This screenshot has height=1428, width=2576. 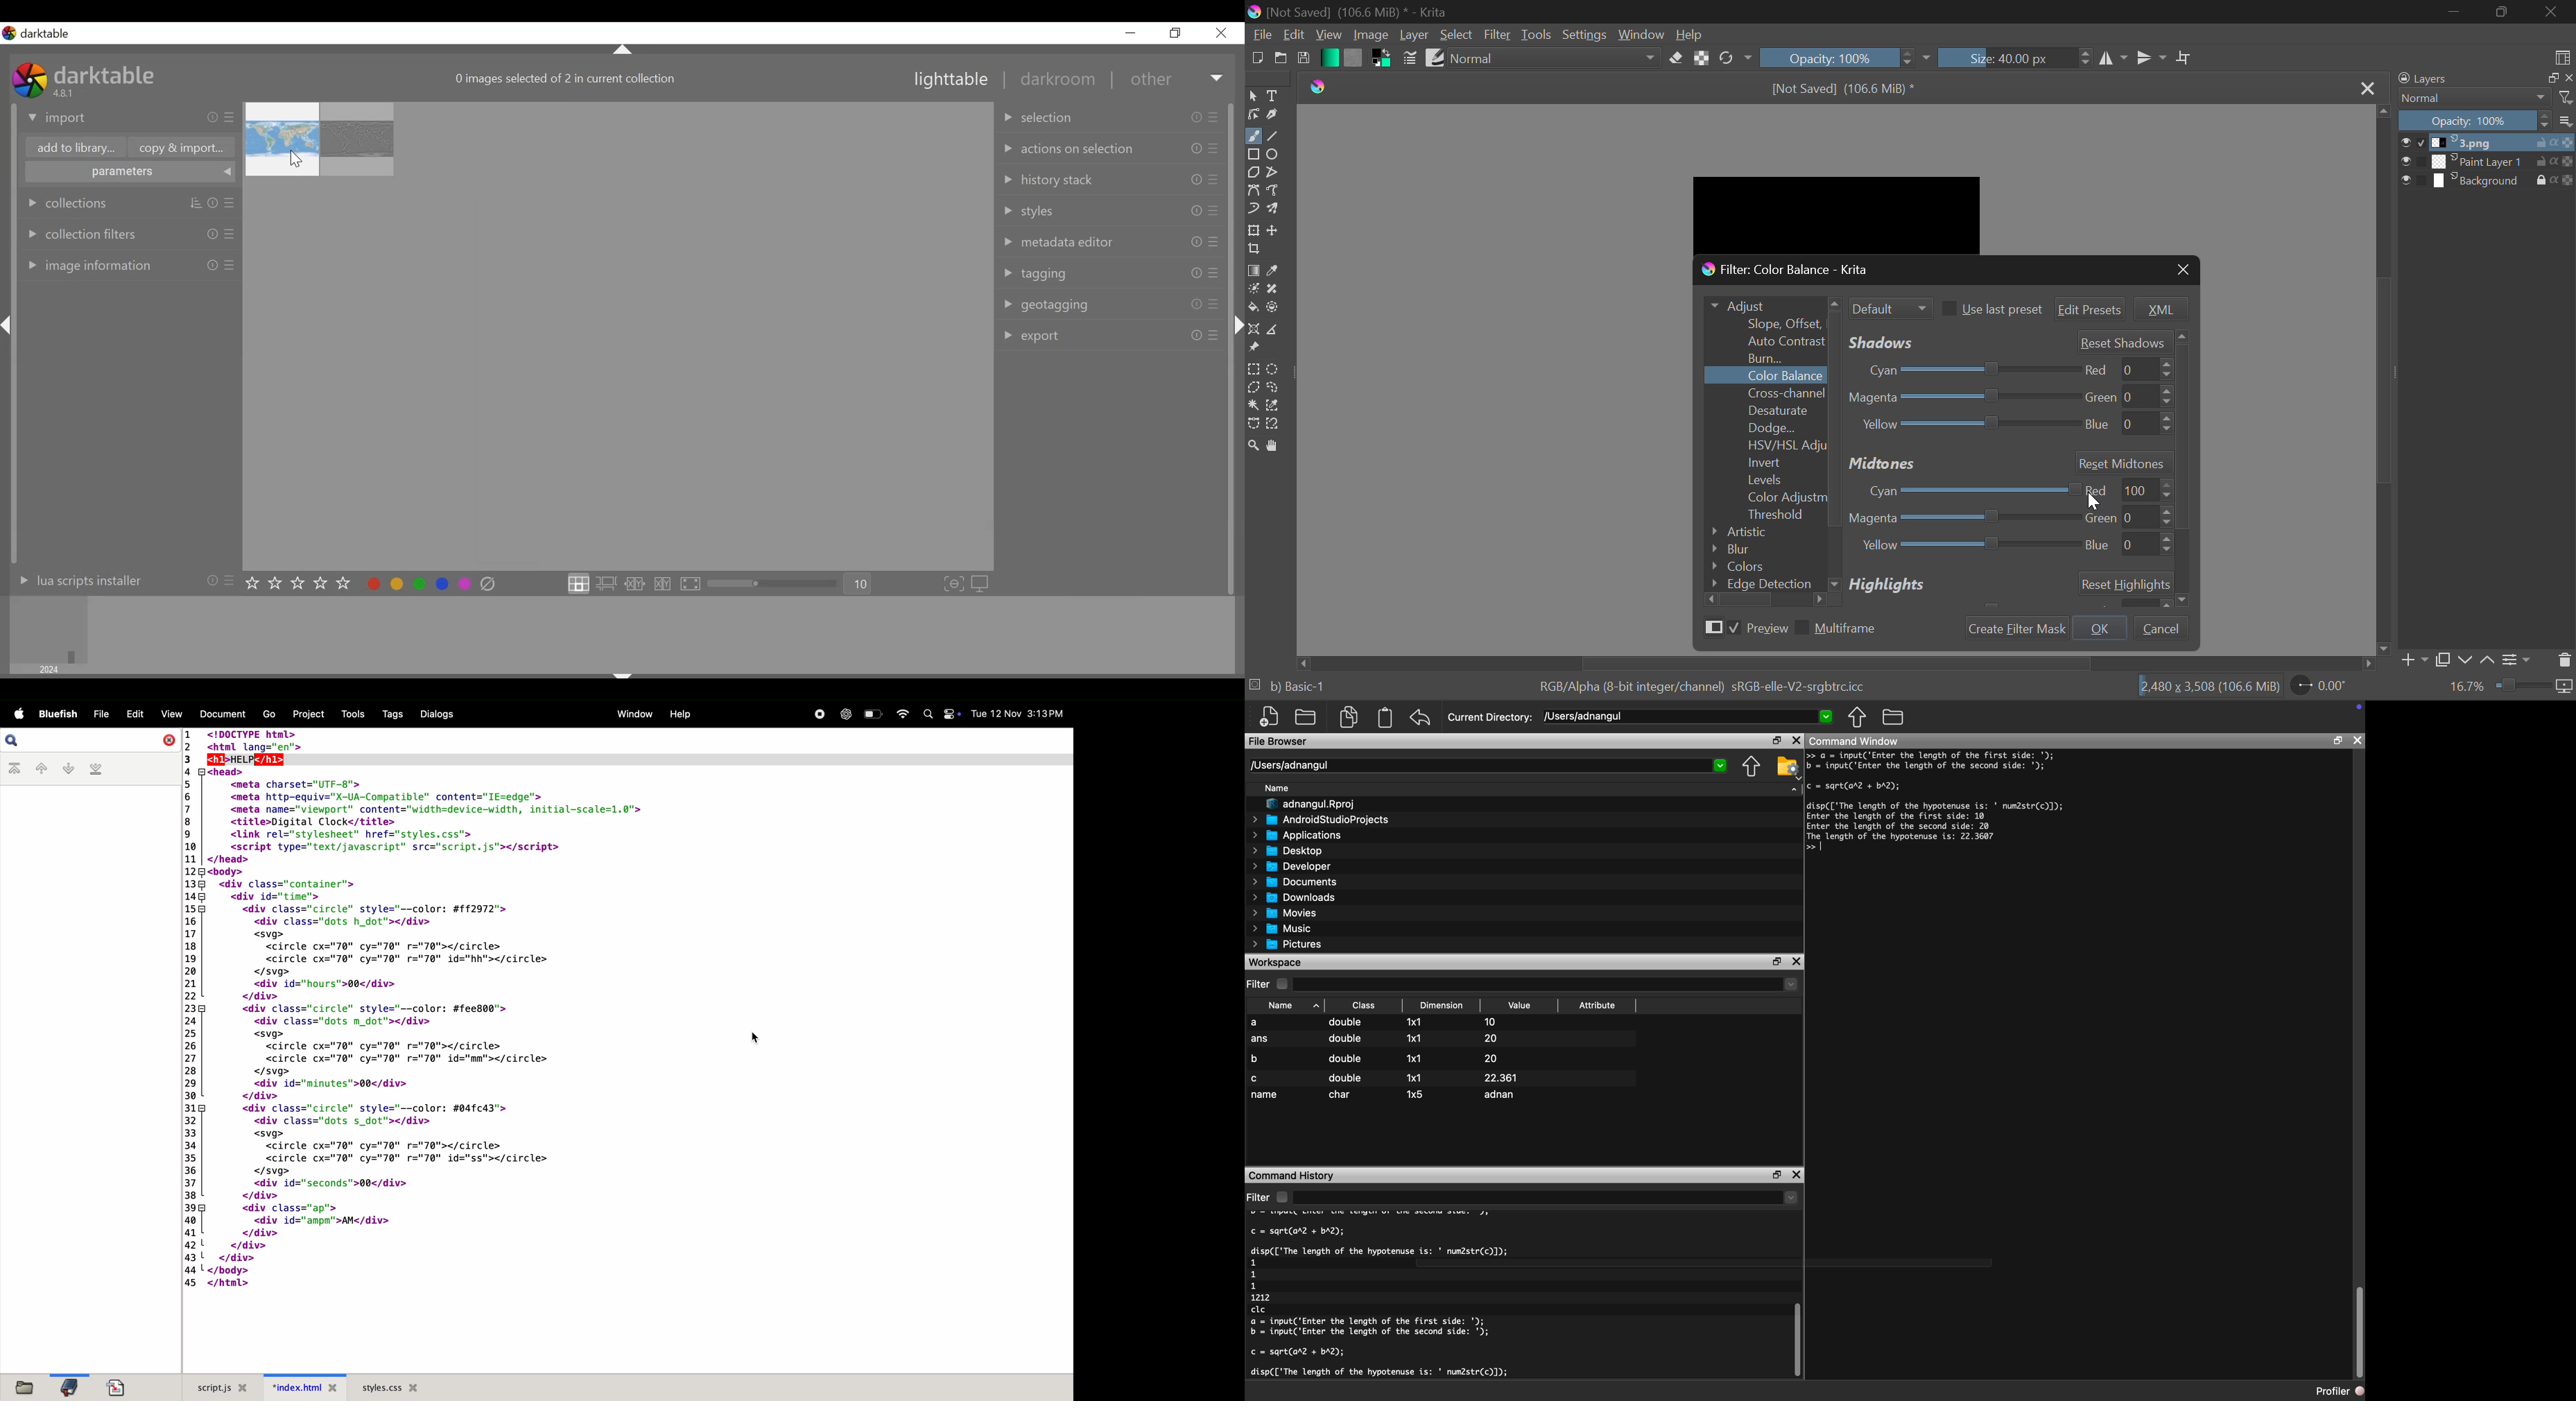 What do you see at coordinates (101, 714) in the screenshot?
I see `file` at bounding box center [101, 714].